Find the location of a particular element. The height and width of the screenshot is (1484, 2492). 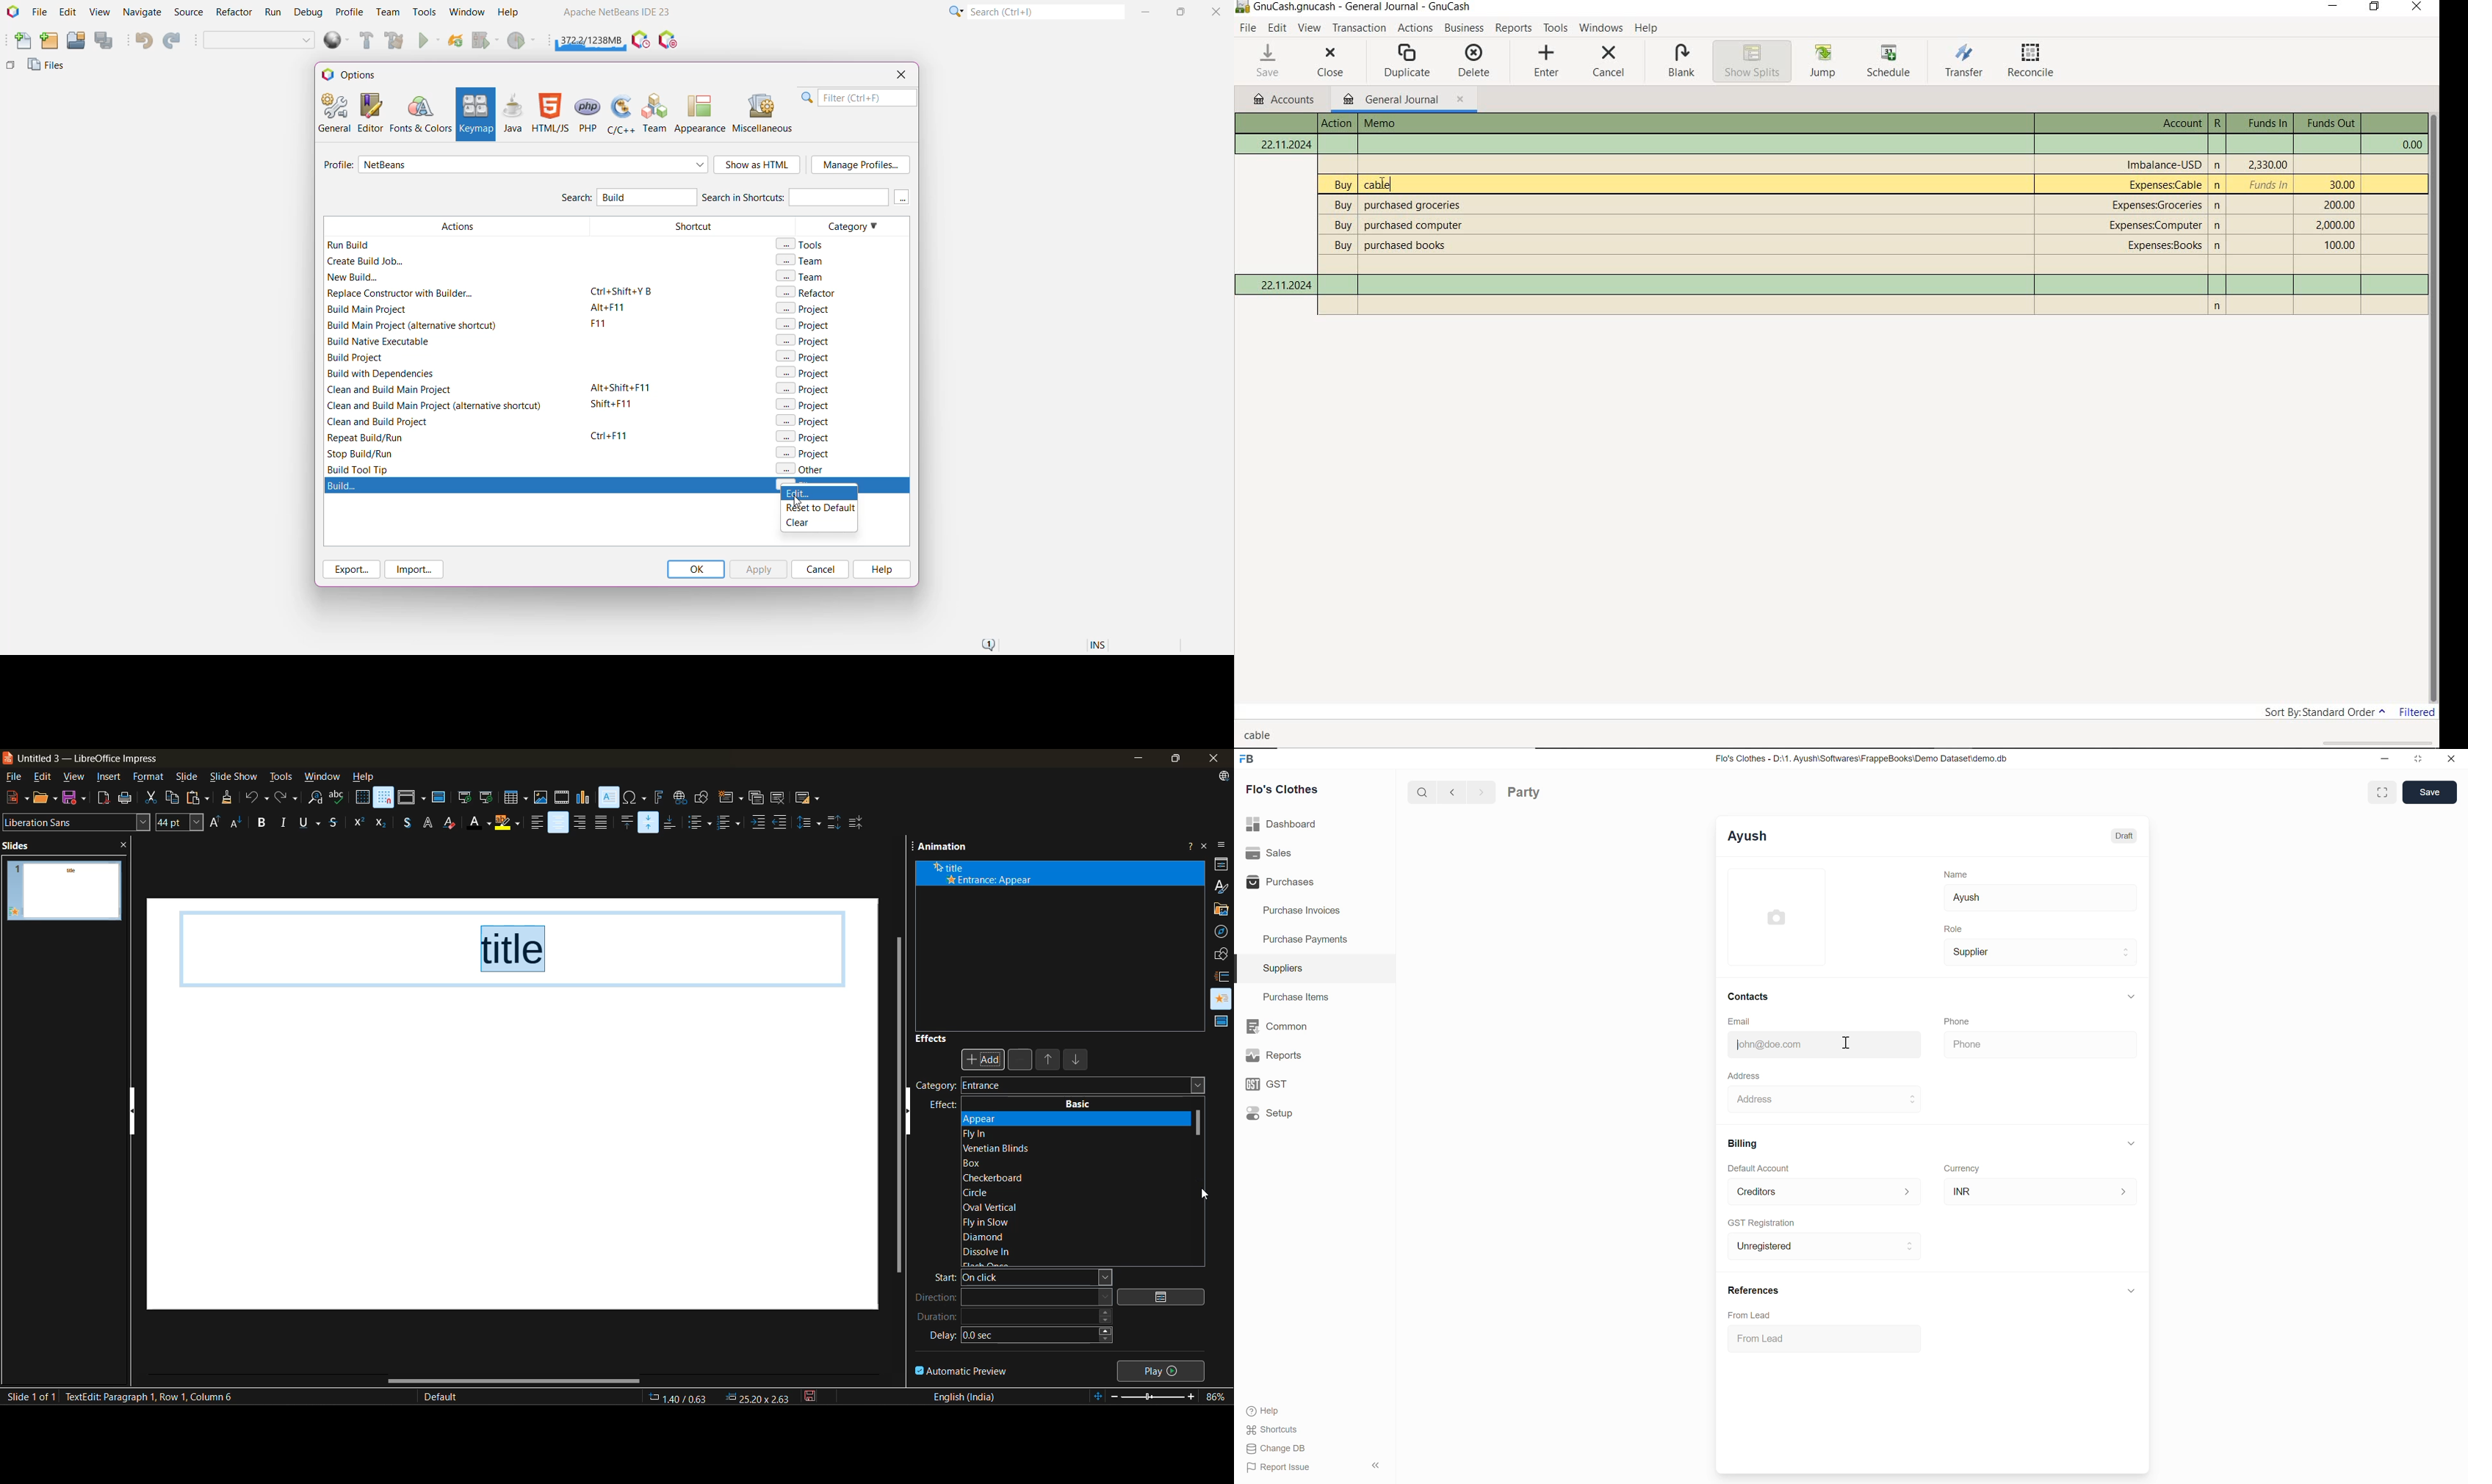

show draw functions is located at coordinates (702, 796).